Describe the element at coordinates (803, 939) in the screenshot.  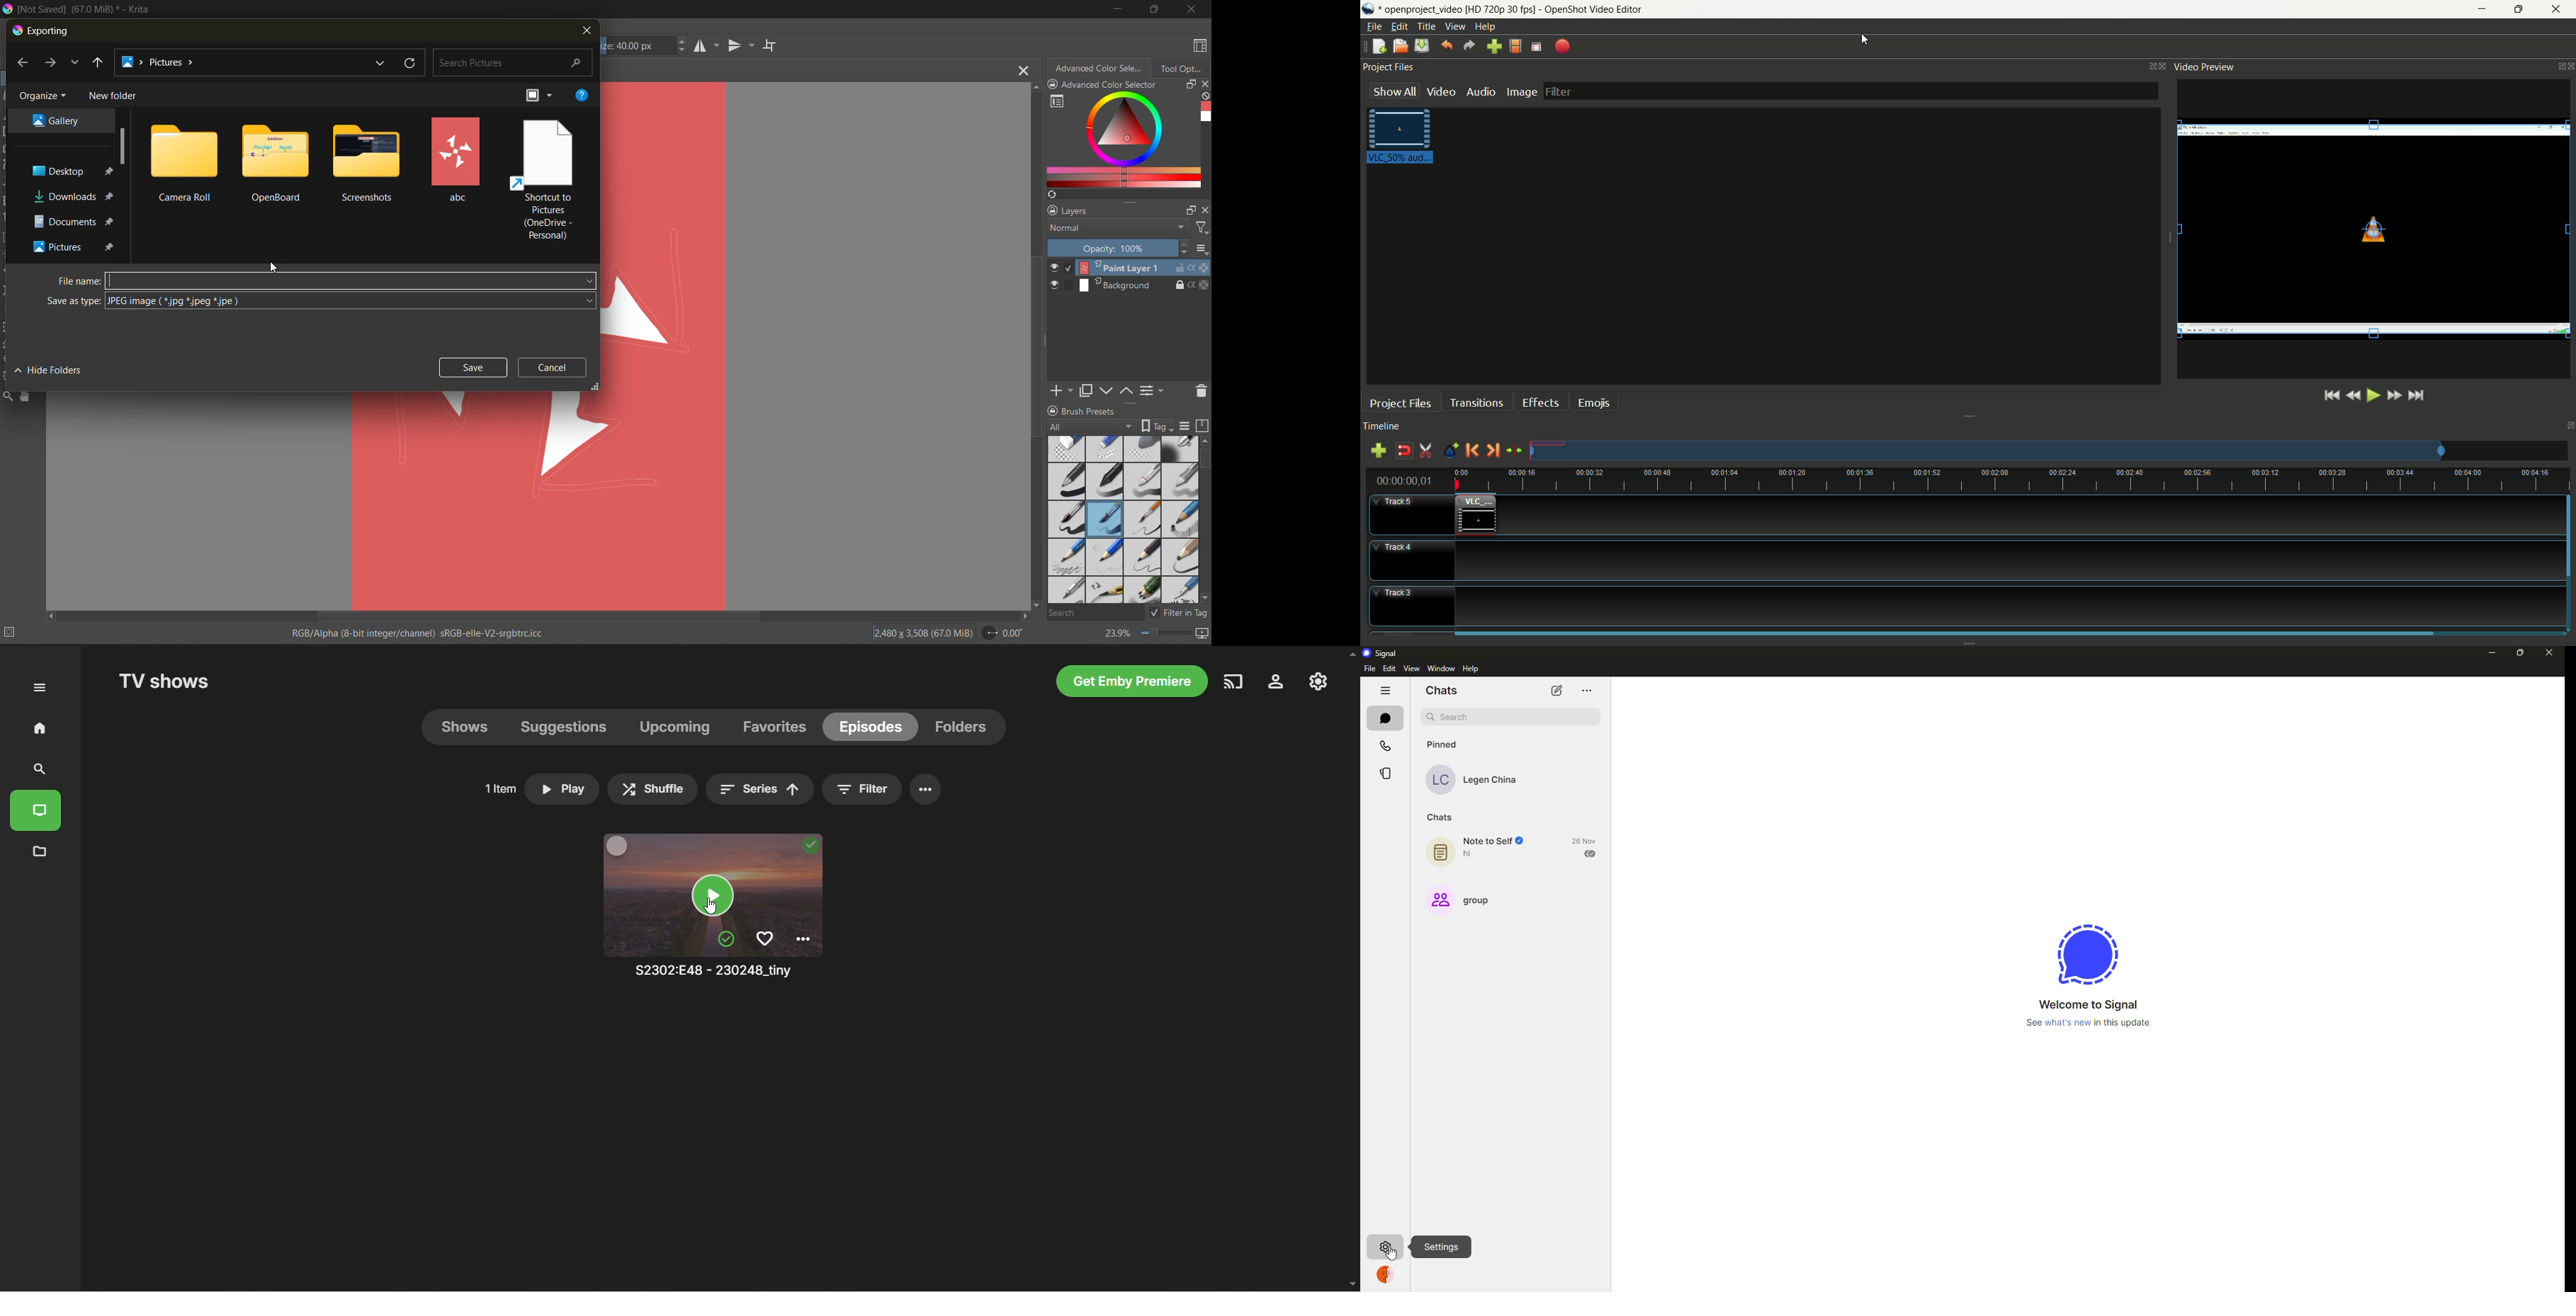
I see `Settings` at that location.